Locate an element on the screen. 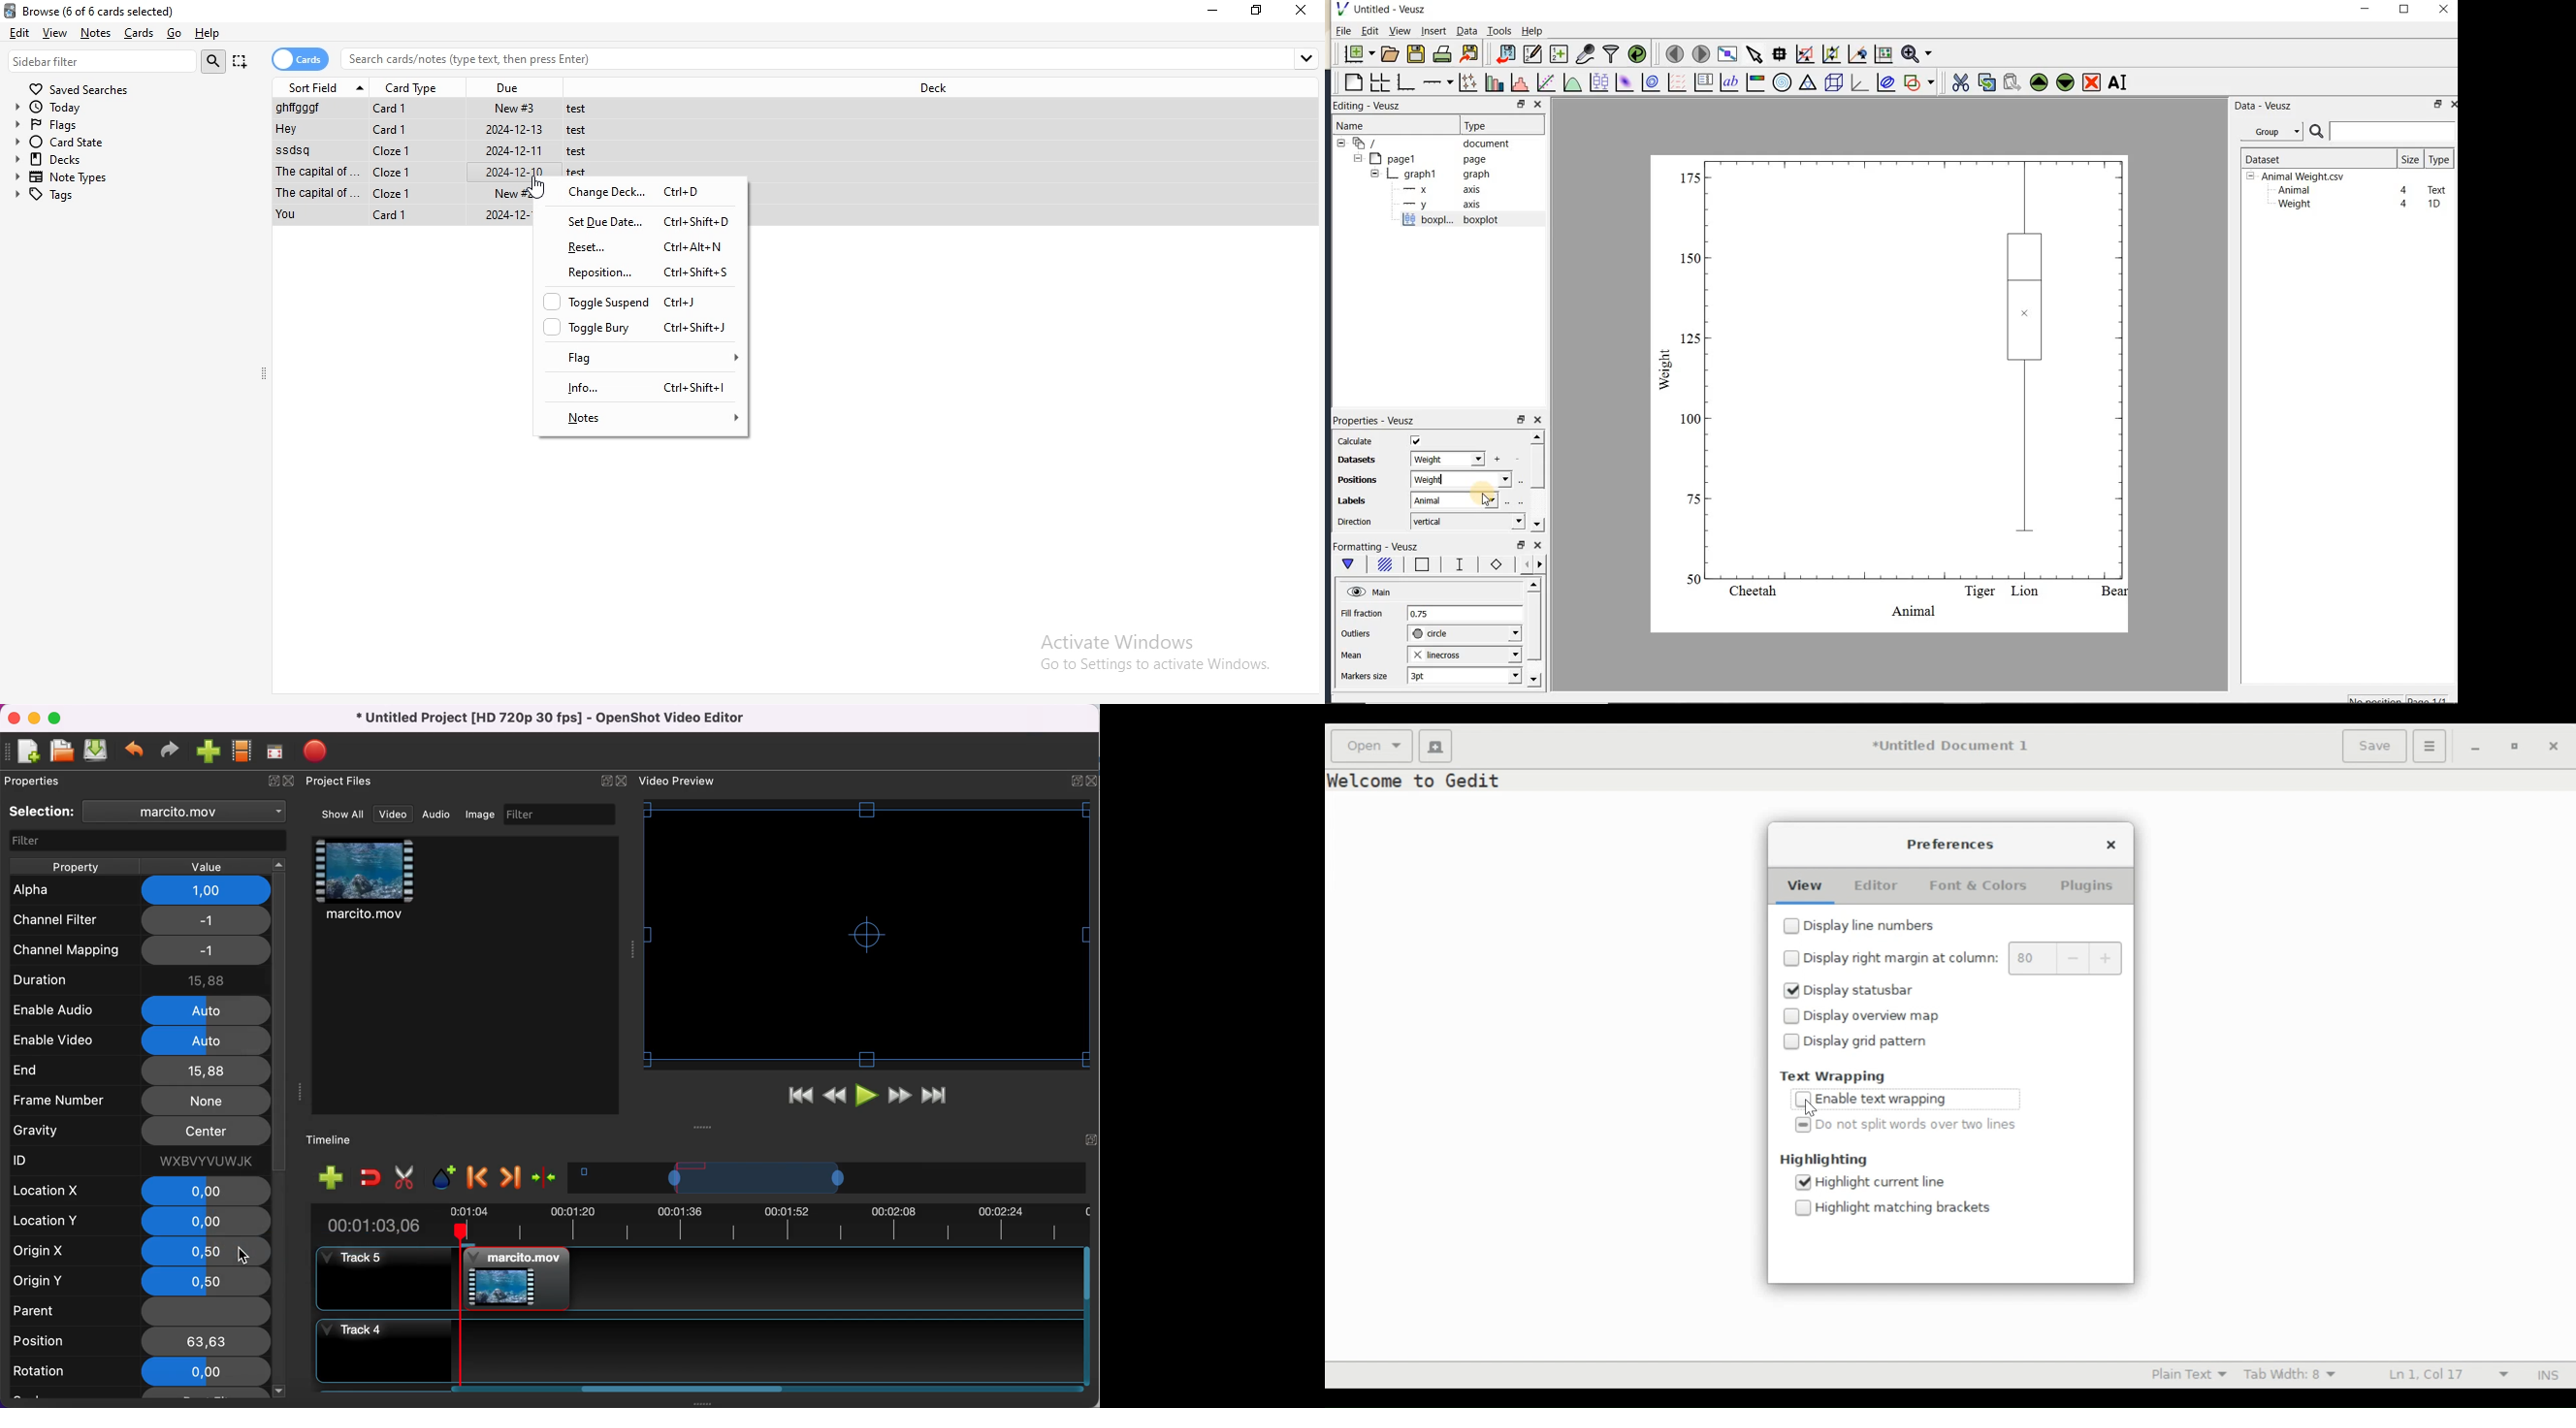 The height and width of the screenshot is (1428, 2576). audio is located at coordinates (437, 814).